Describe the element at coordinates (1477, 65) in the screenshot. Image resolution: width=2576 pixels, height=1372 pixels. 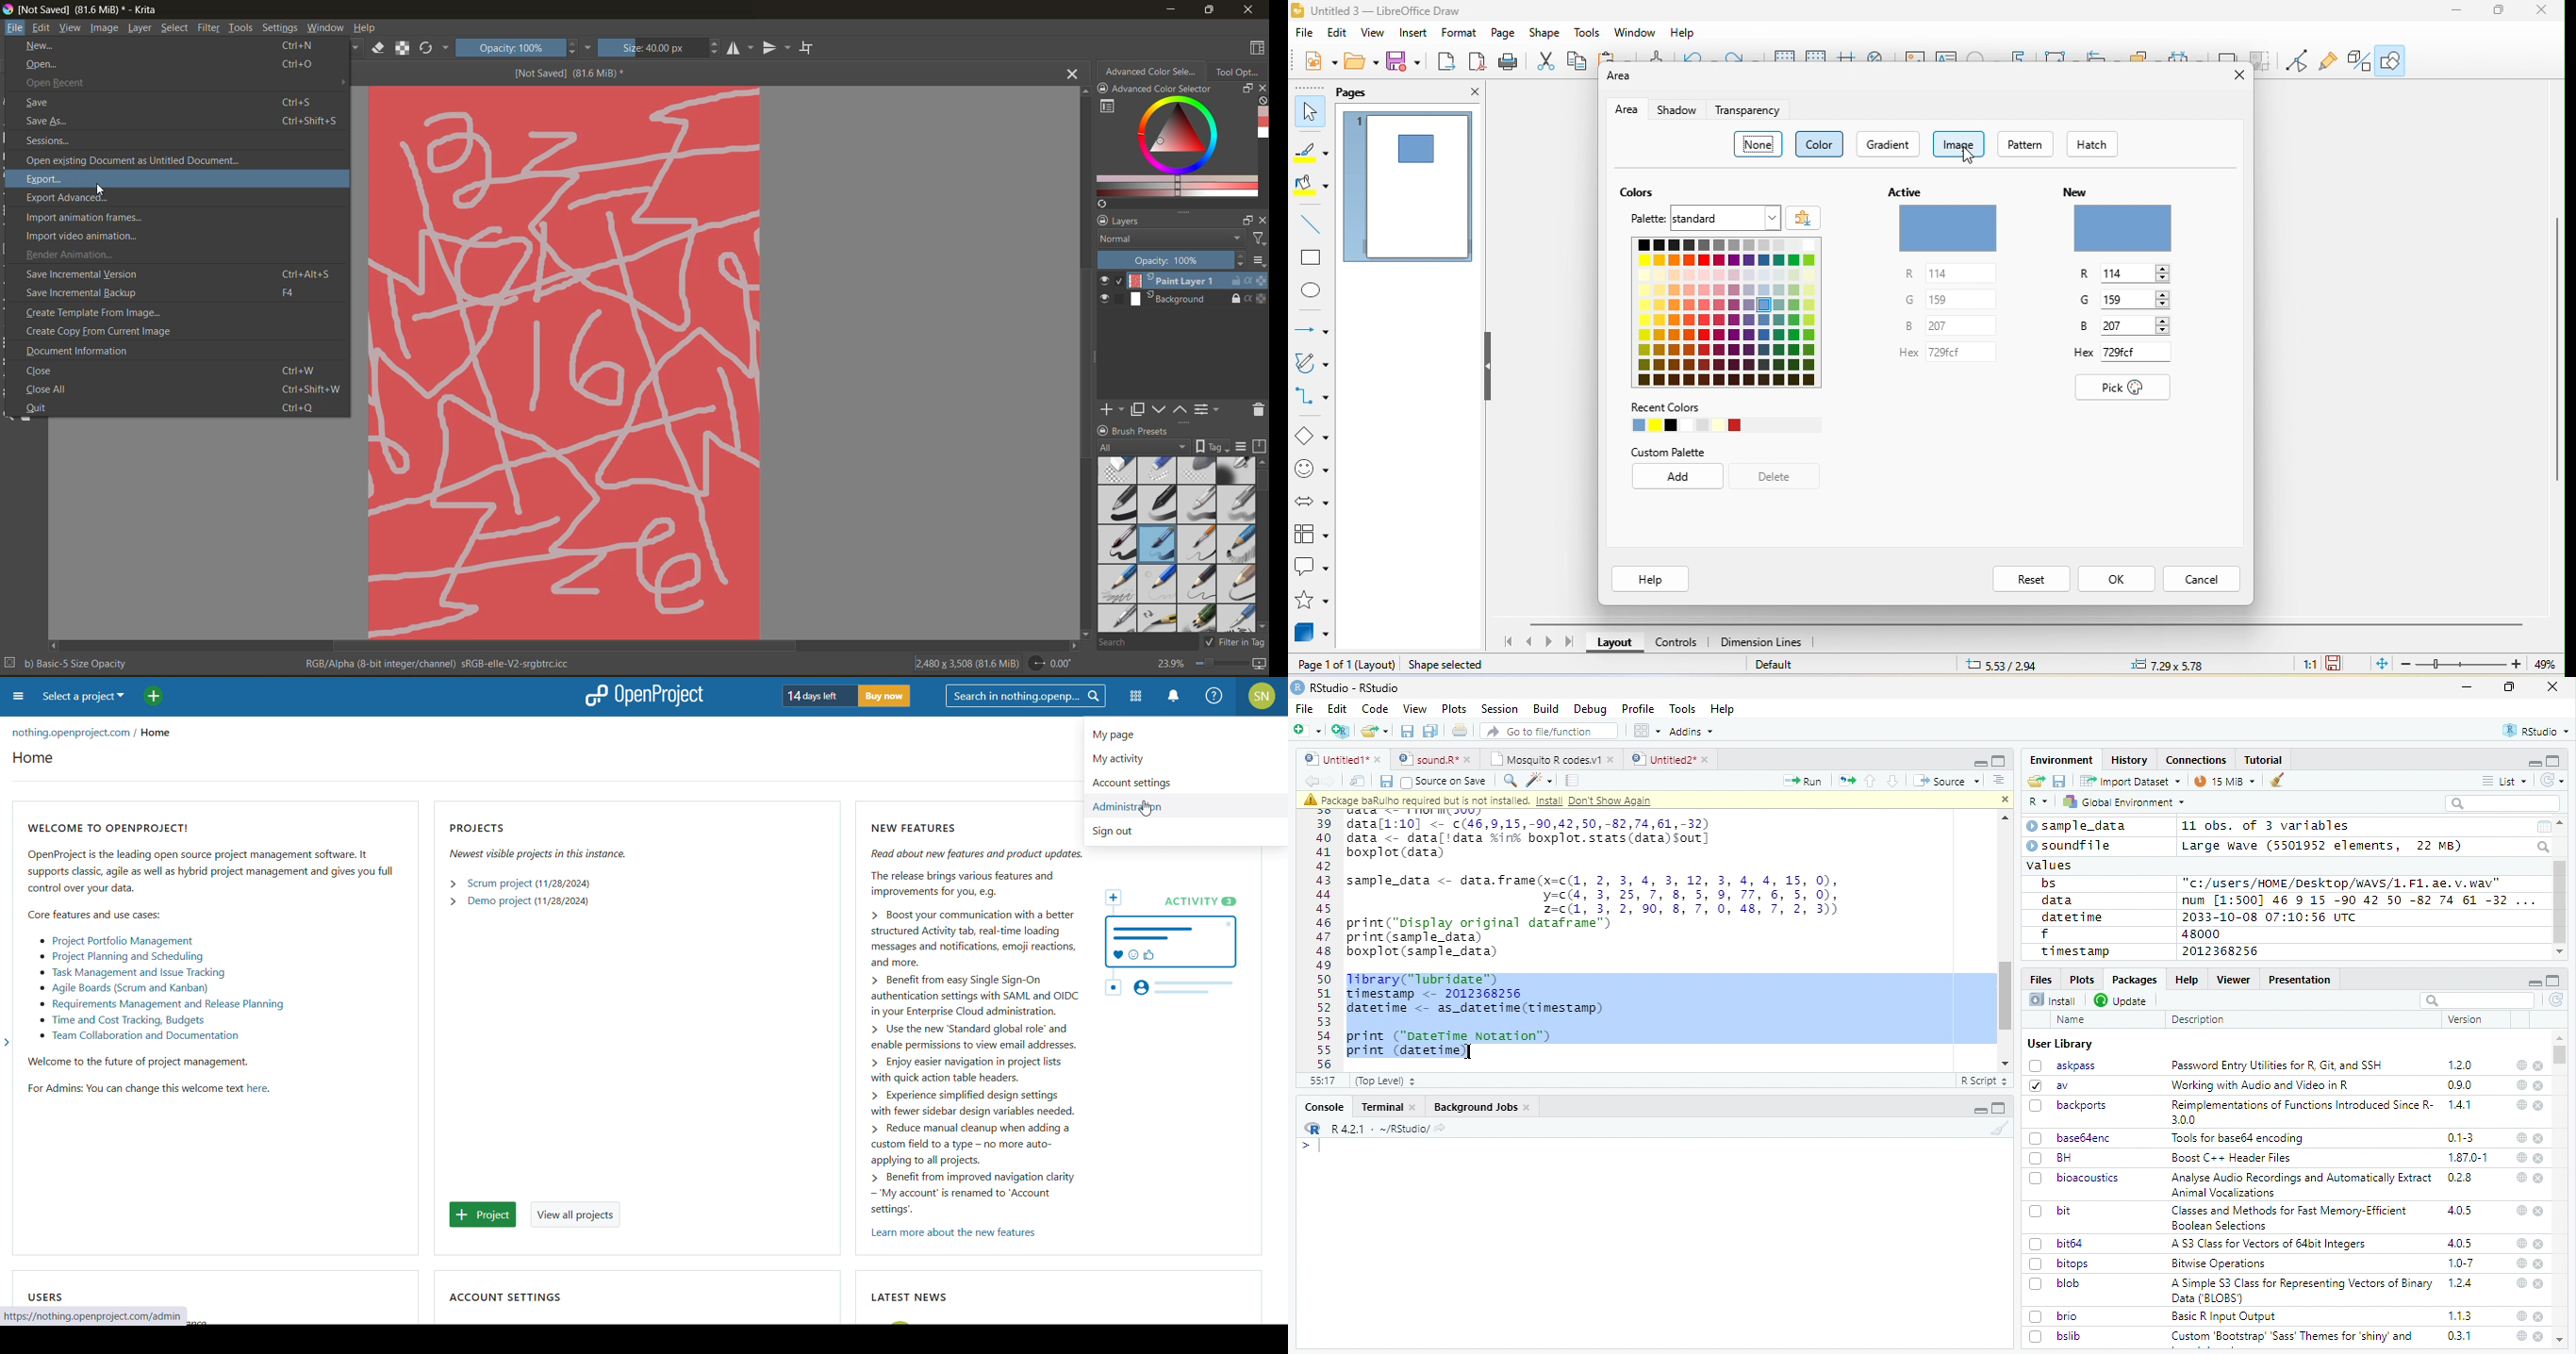
I see `export directly as pdf` at that location.